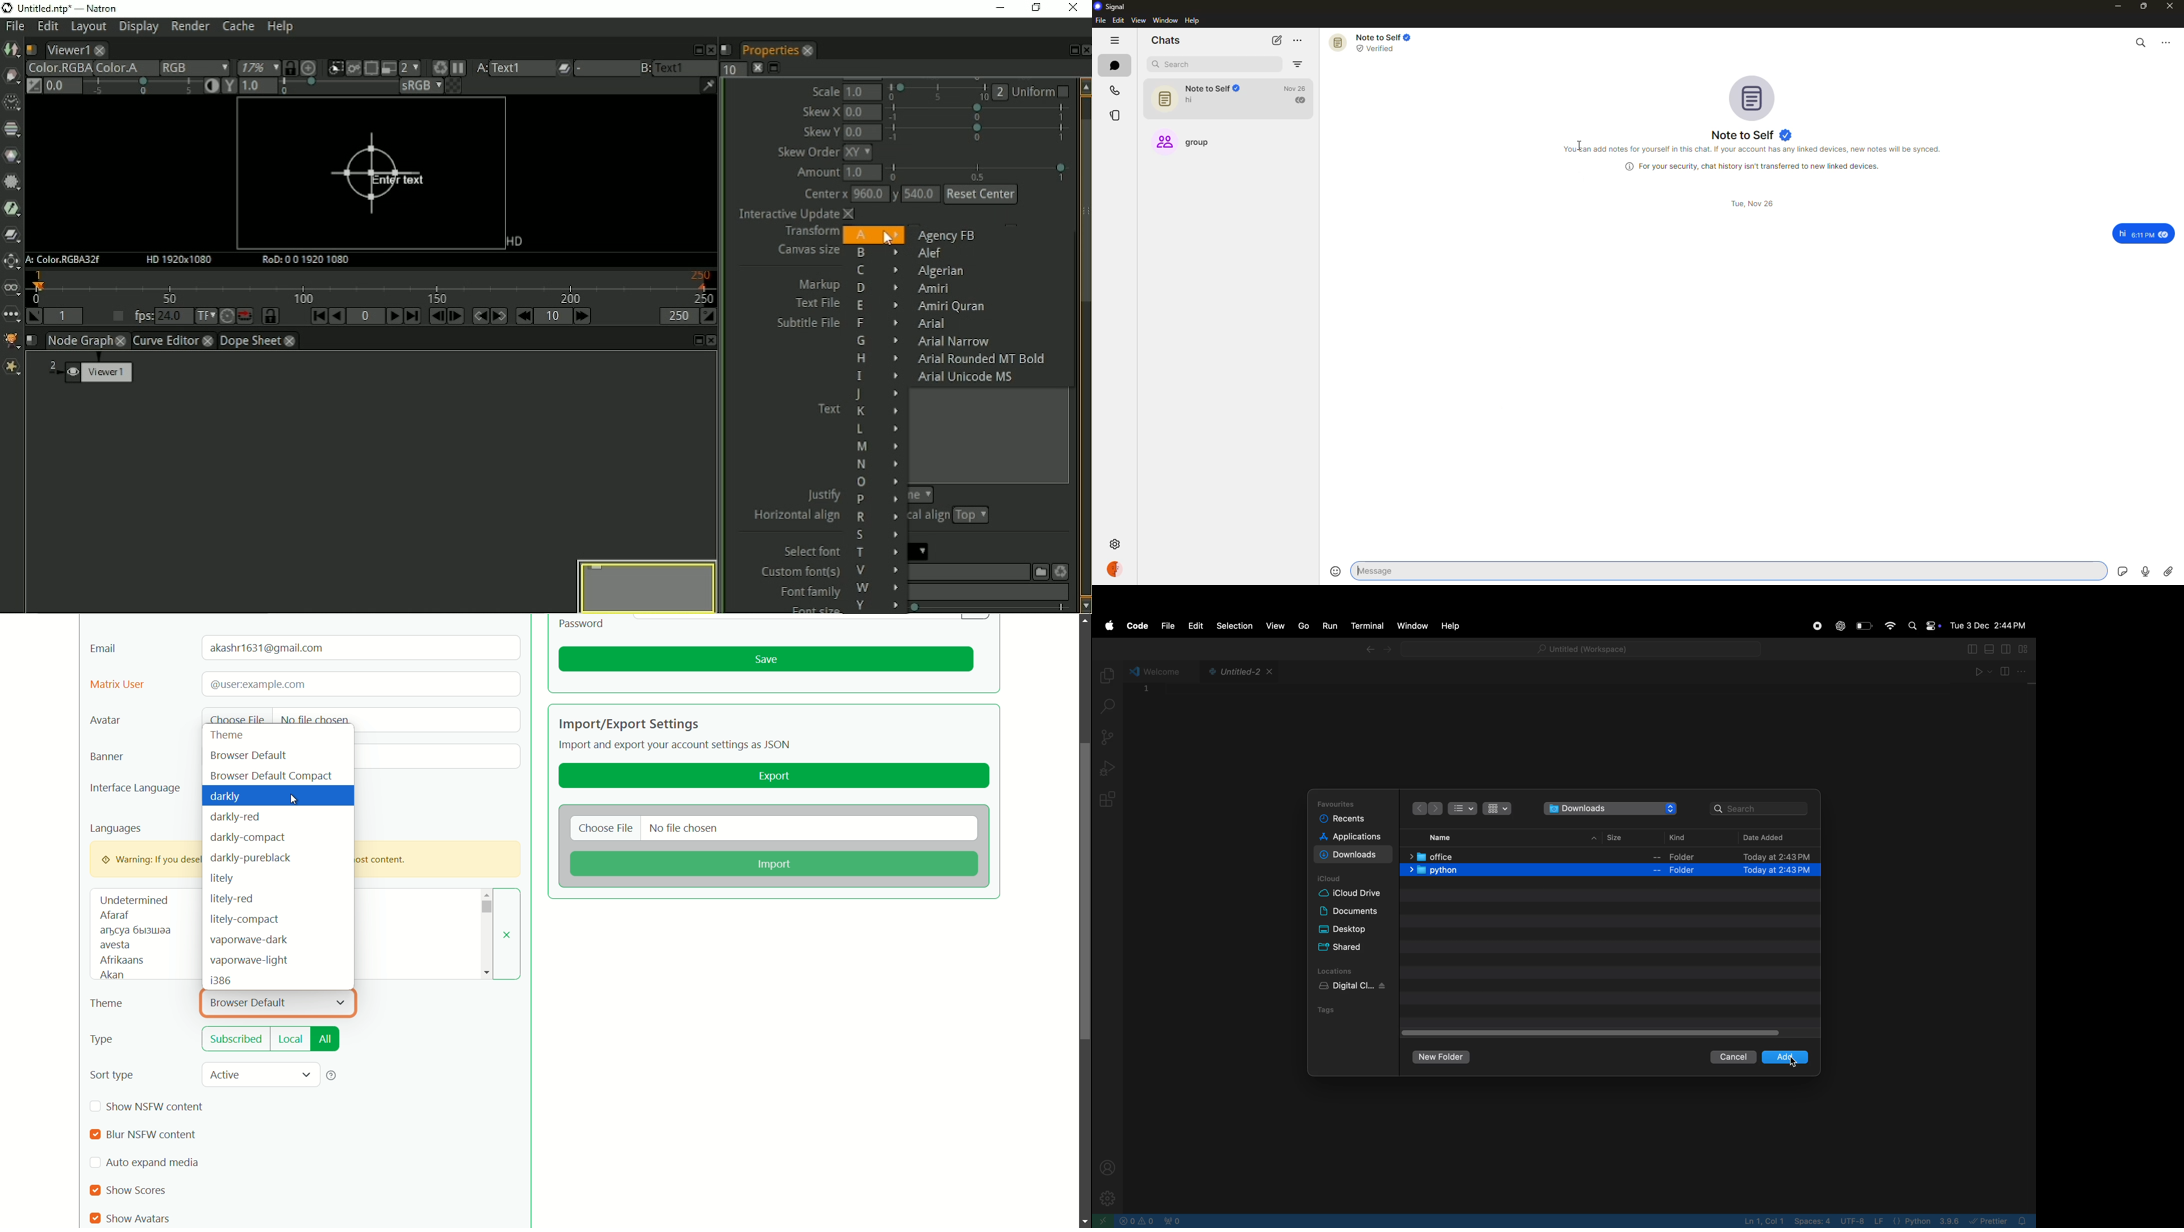  I want to click on selection bar, so click(991, 608).